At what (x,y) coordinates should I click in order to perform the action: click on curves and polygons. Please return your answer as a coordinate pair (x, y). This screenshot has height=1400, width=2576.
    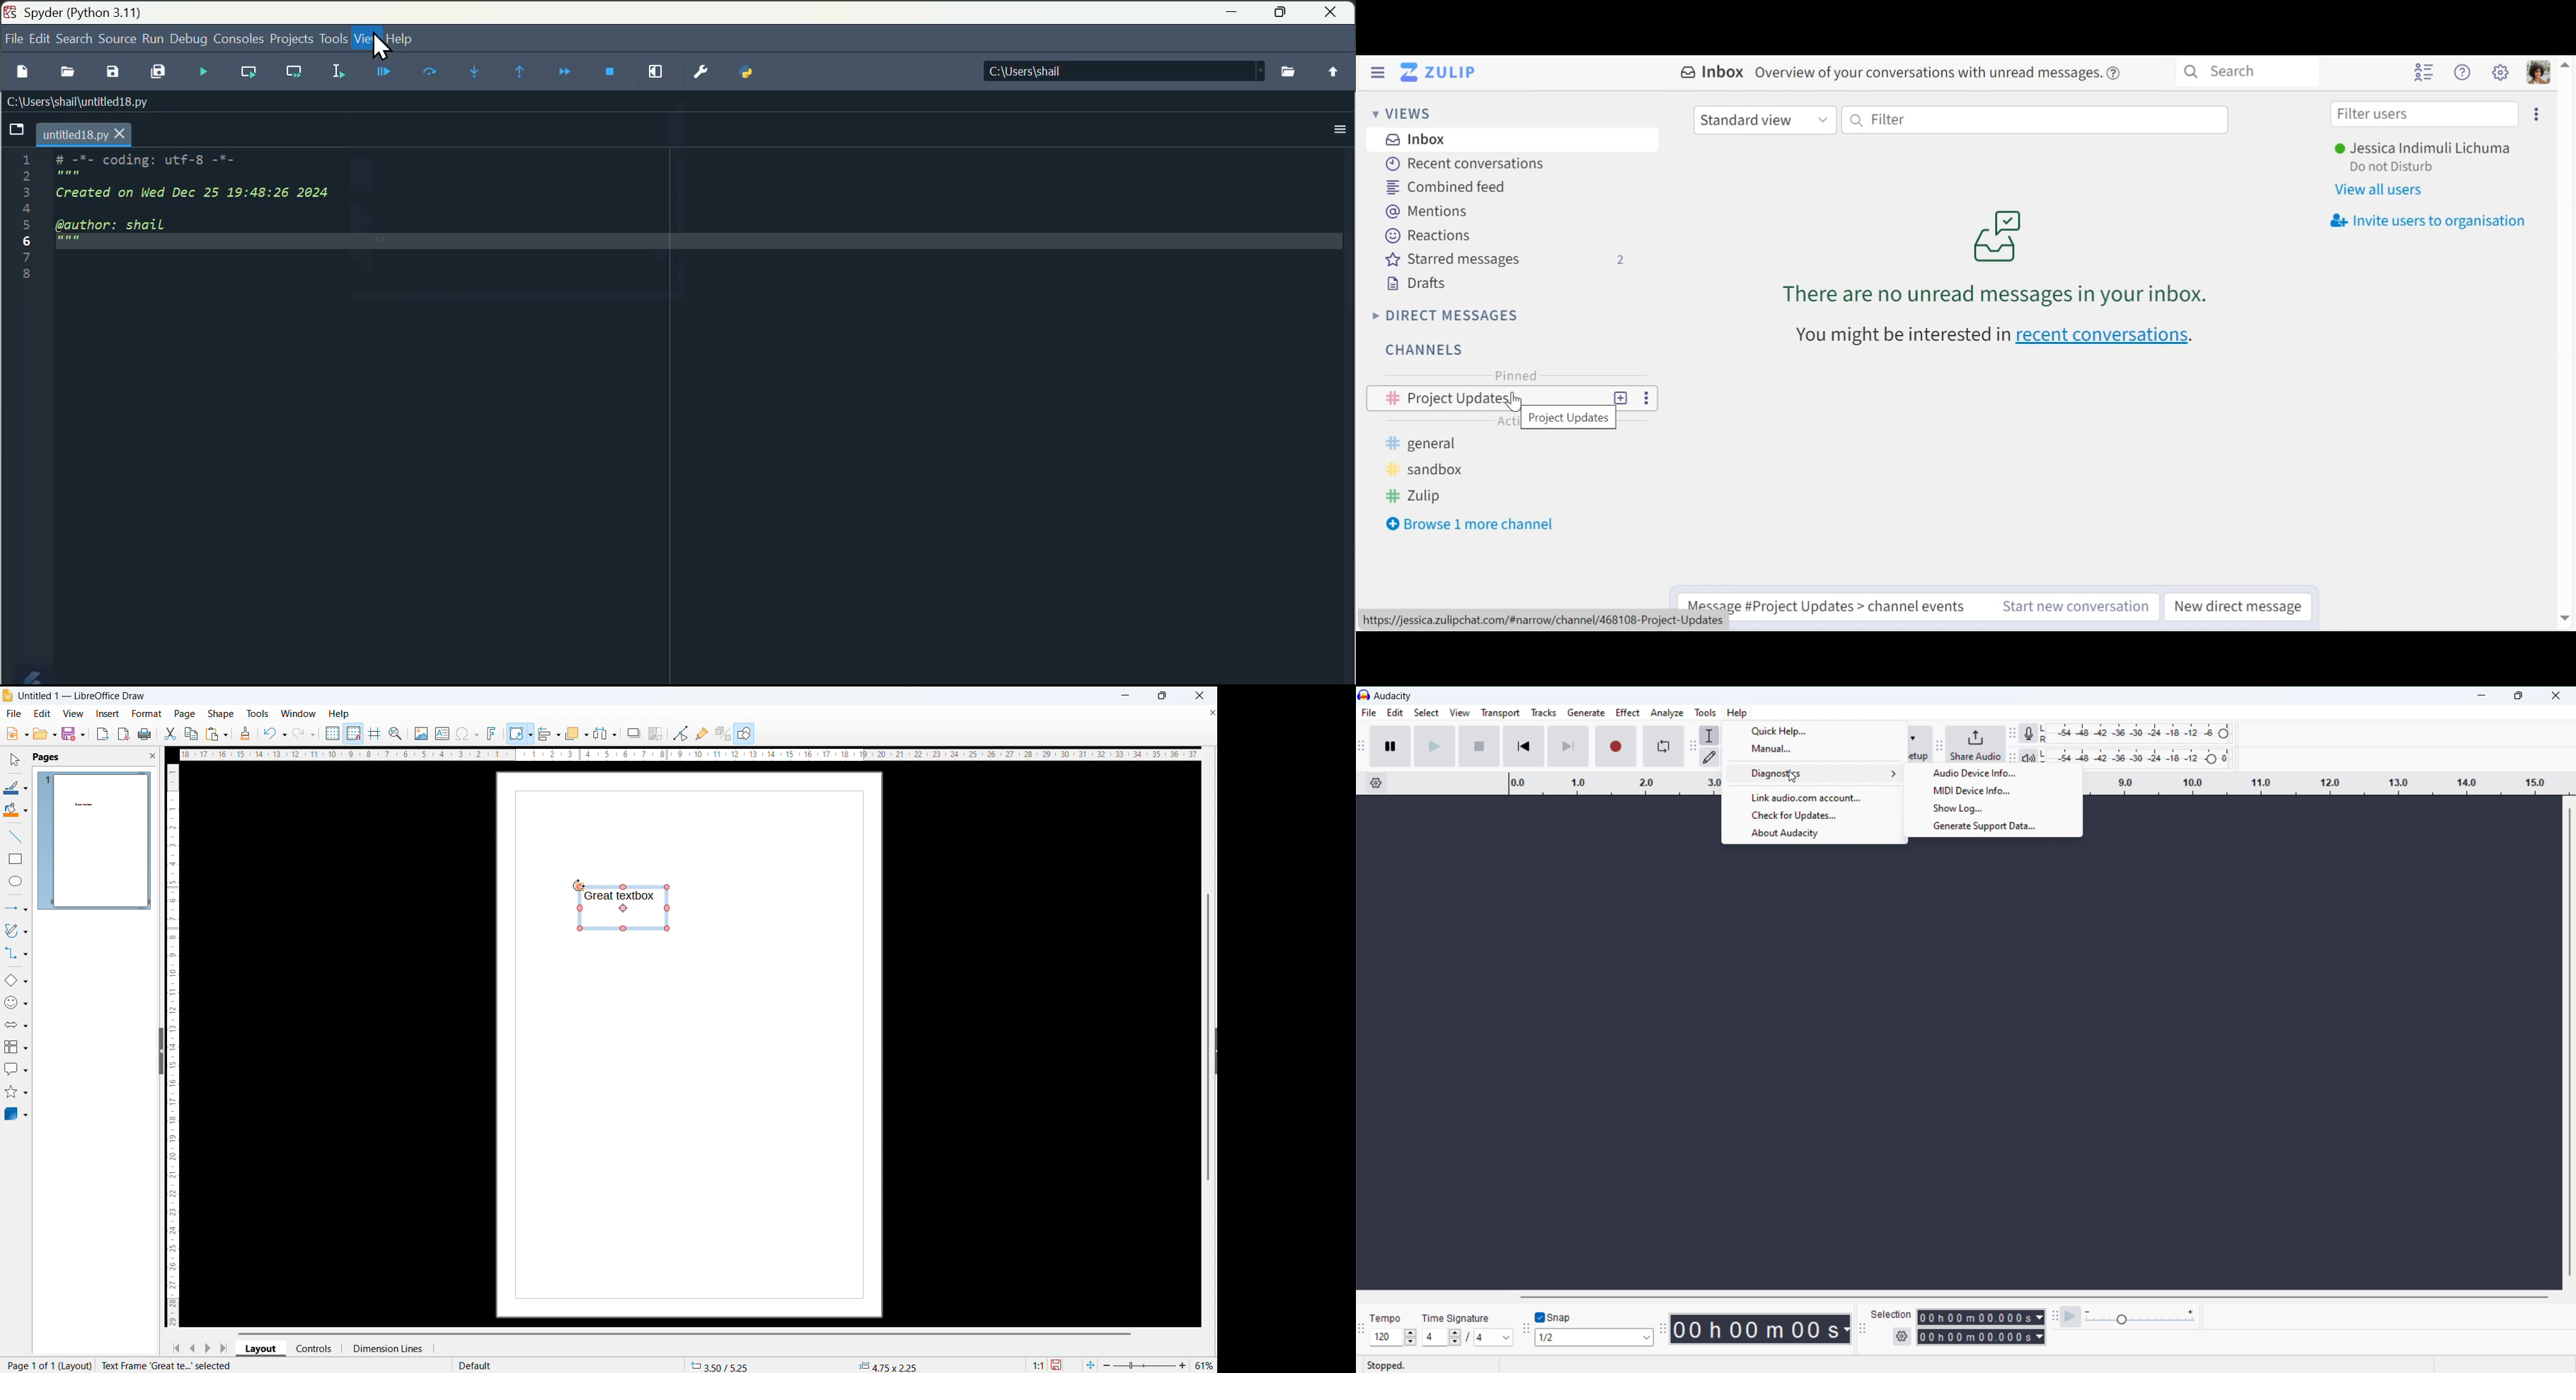
    Looking at the image, I should click on (15, 931).